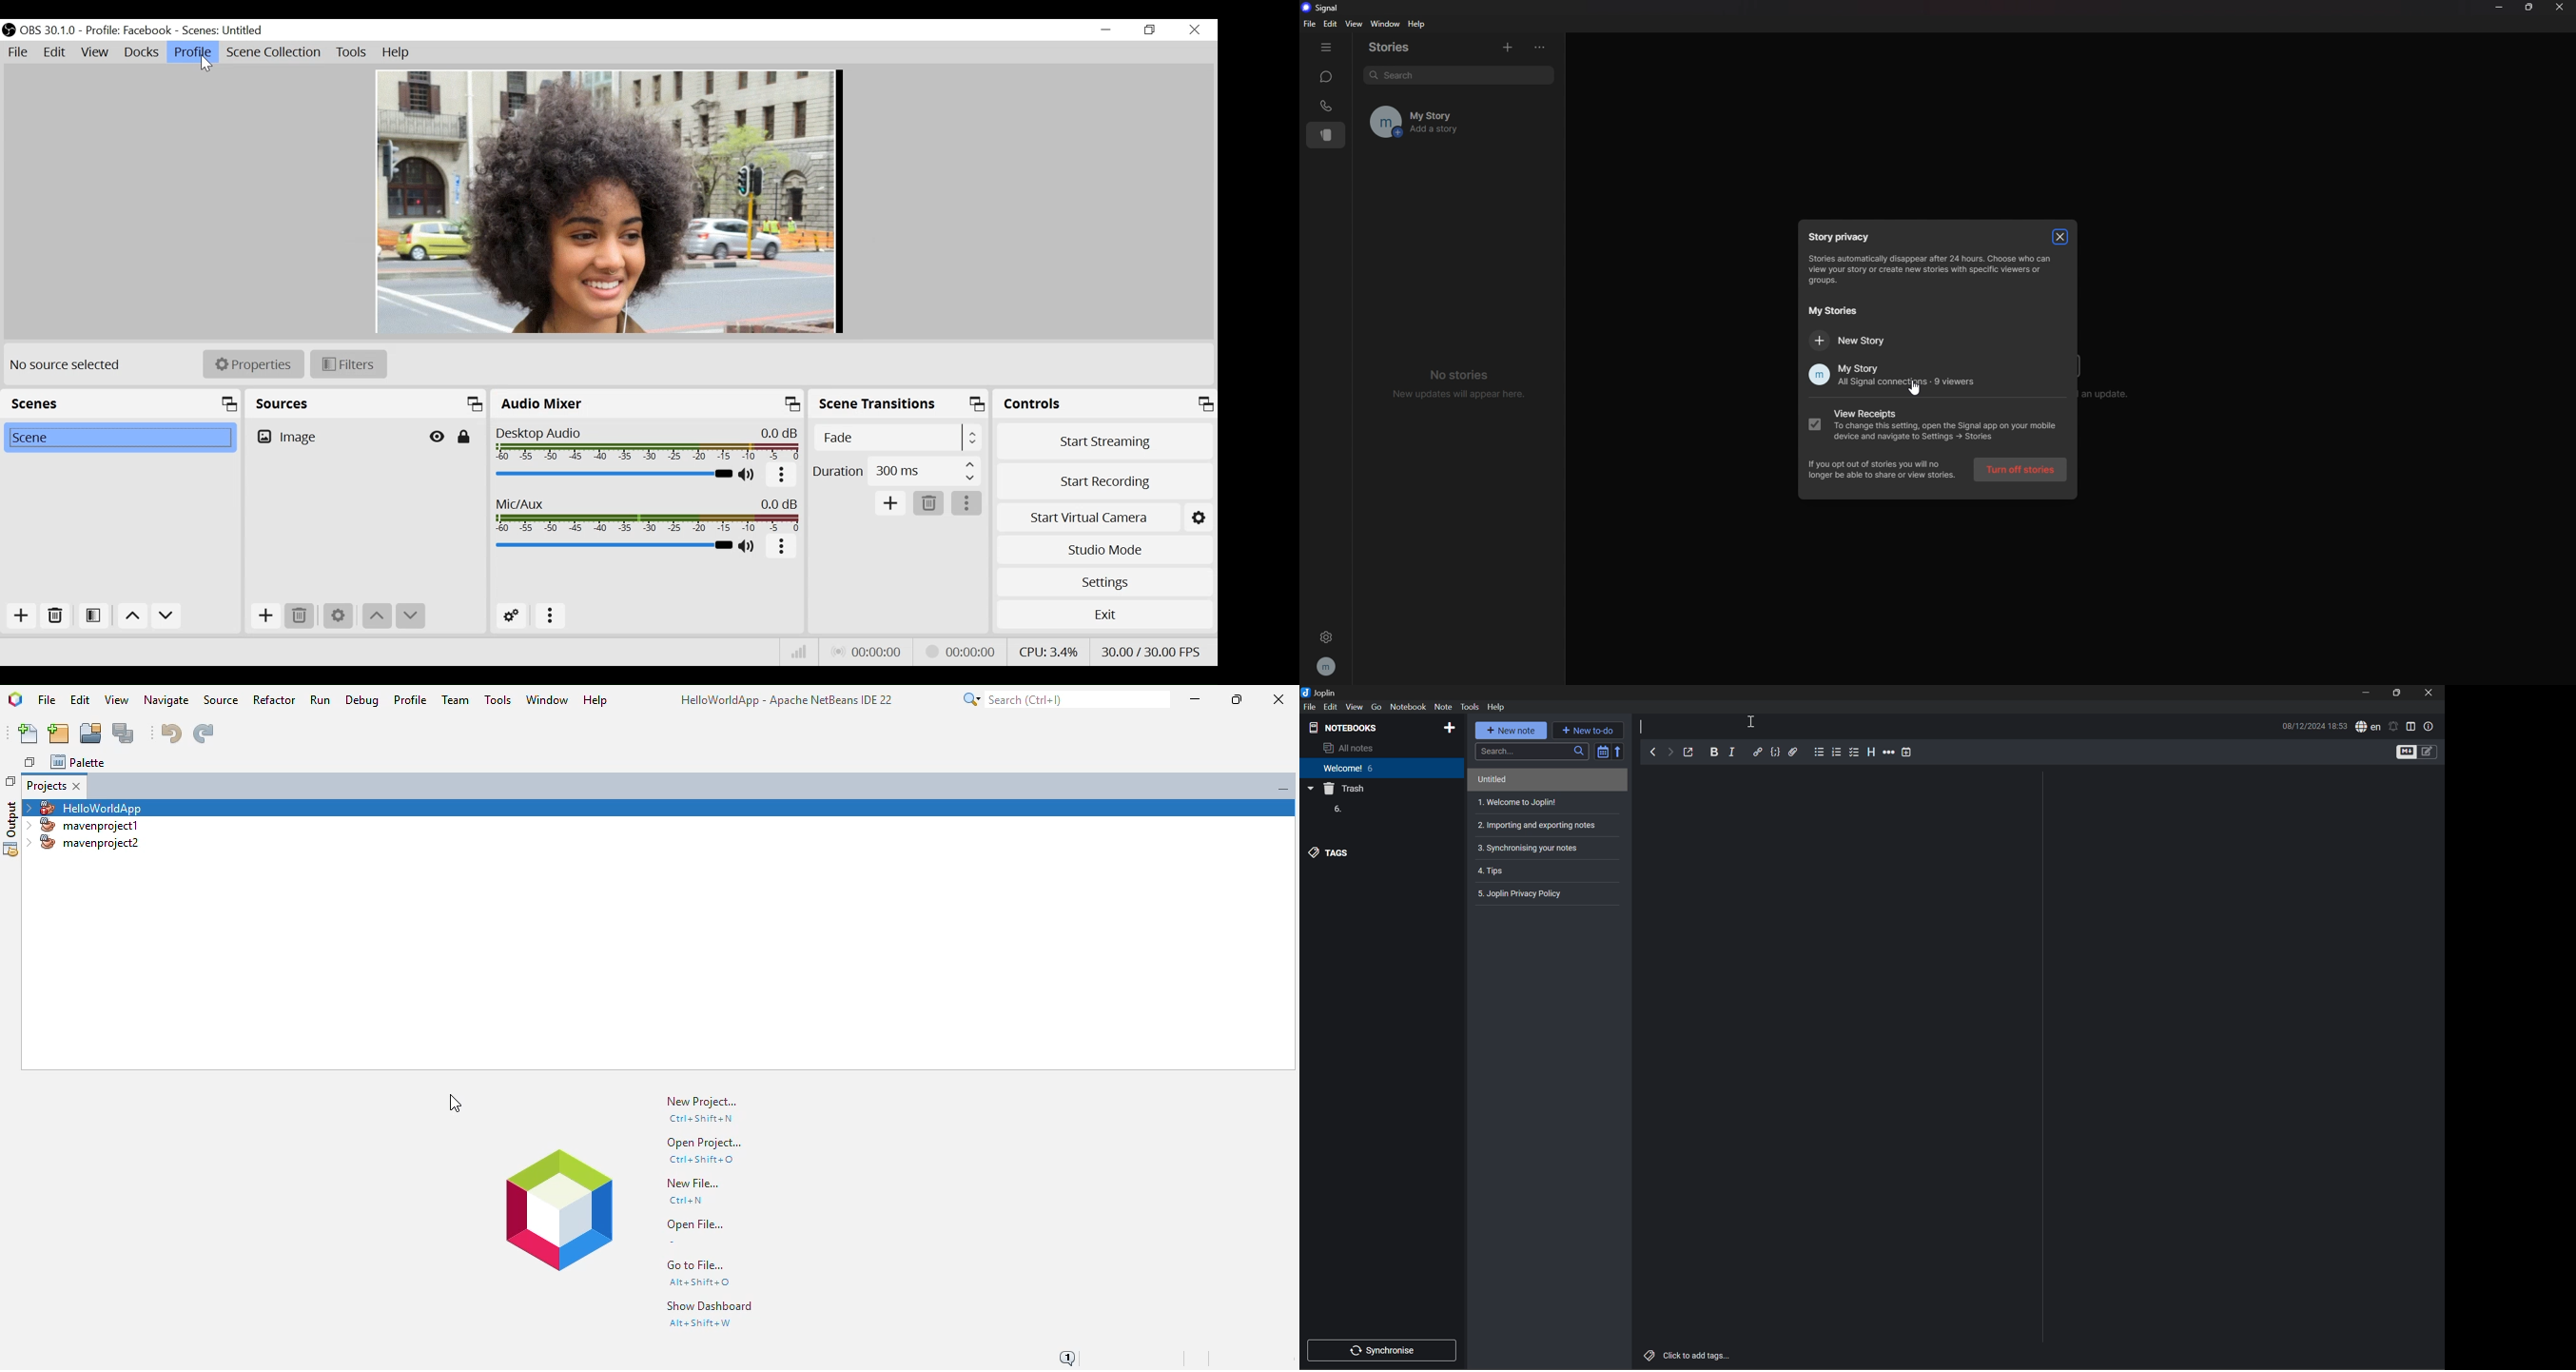  Describe the element at coordinates (376, 616) in the screenshot. I see `Move up` at that location.